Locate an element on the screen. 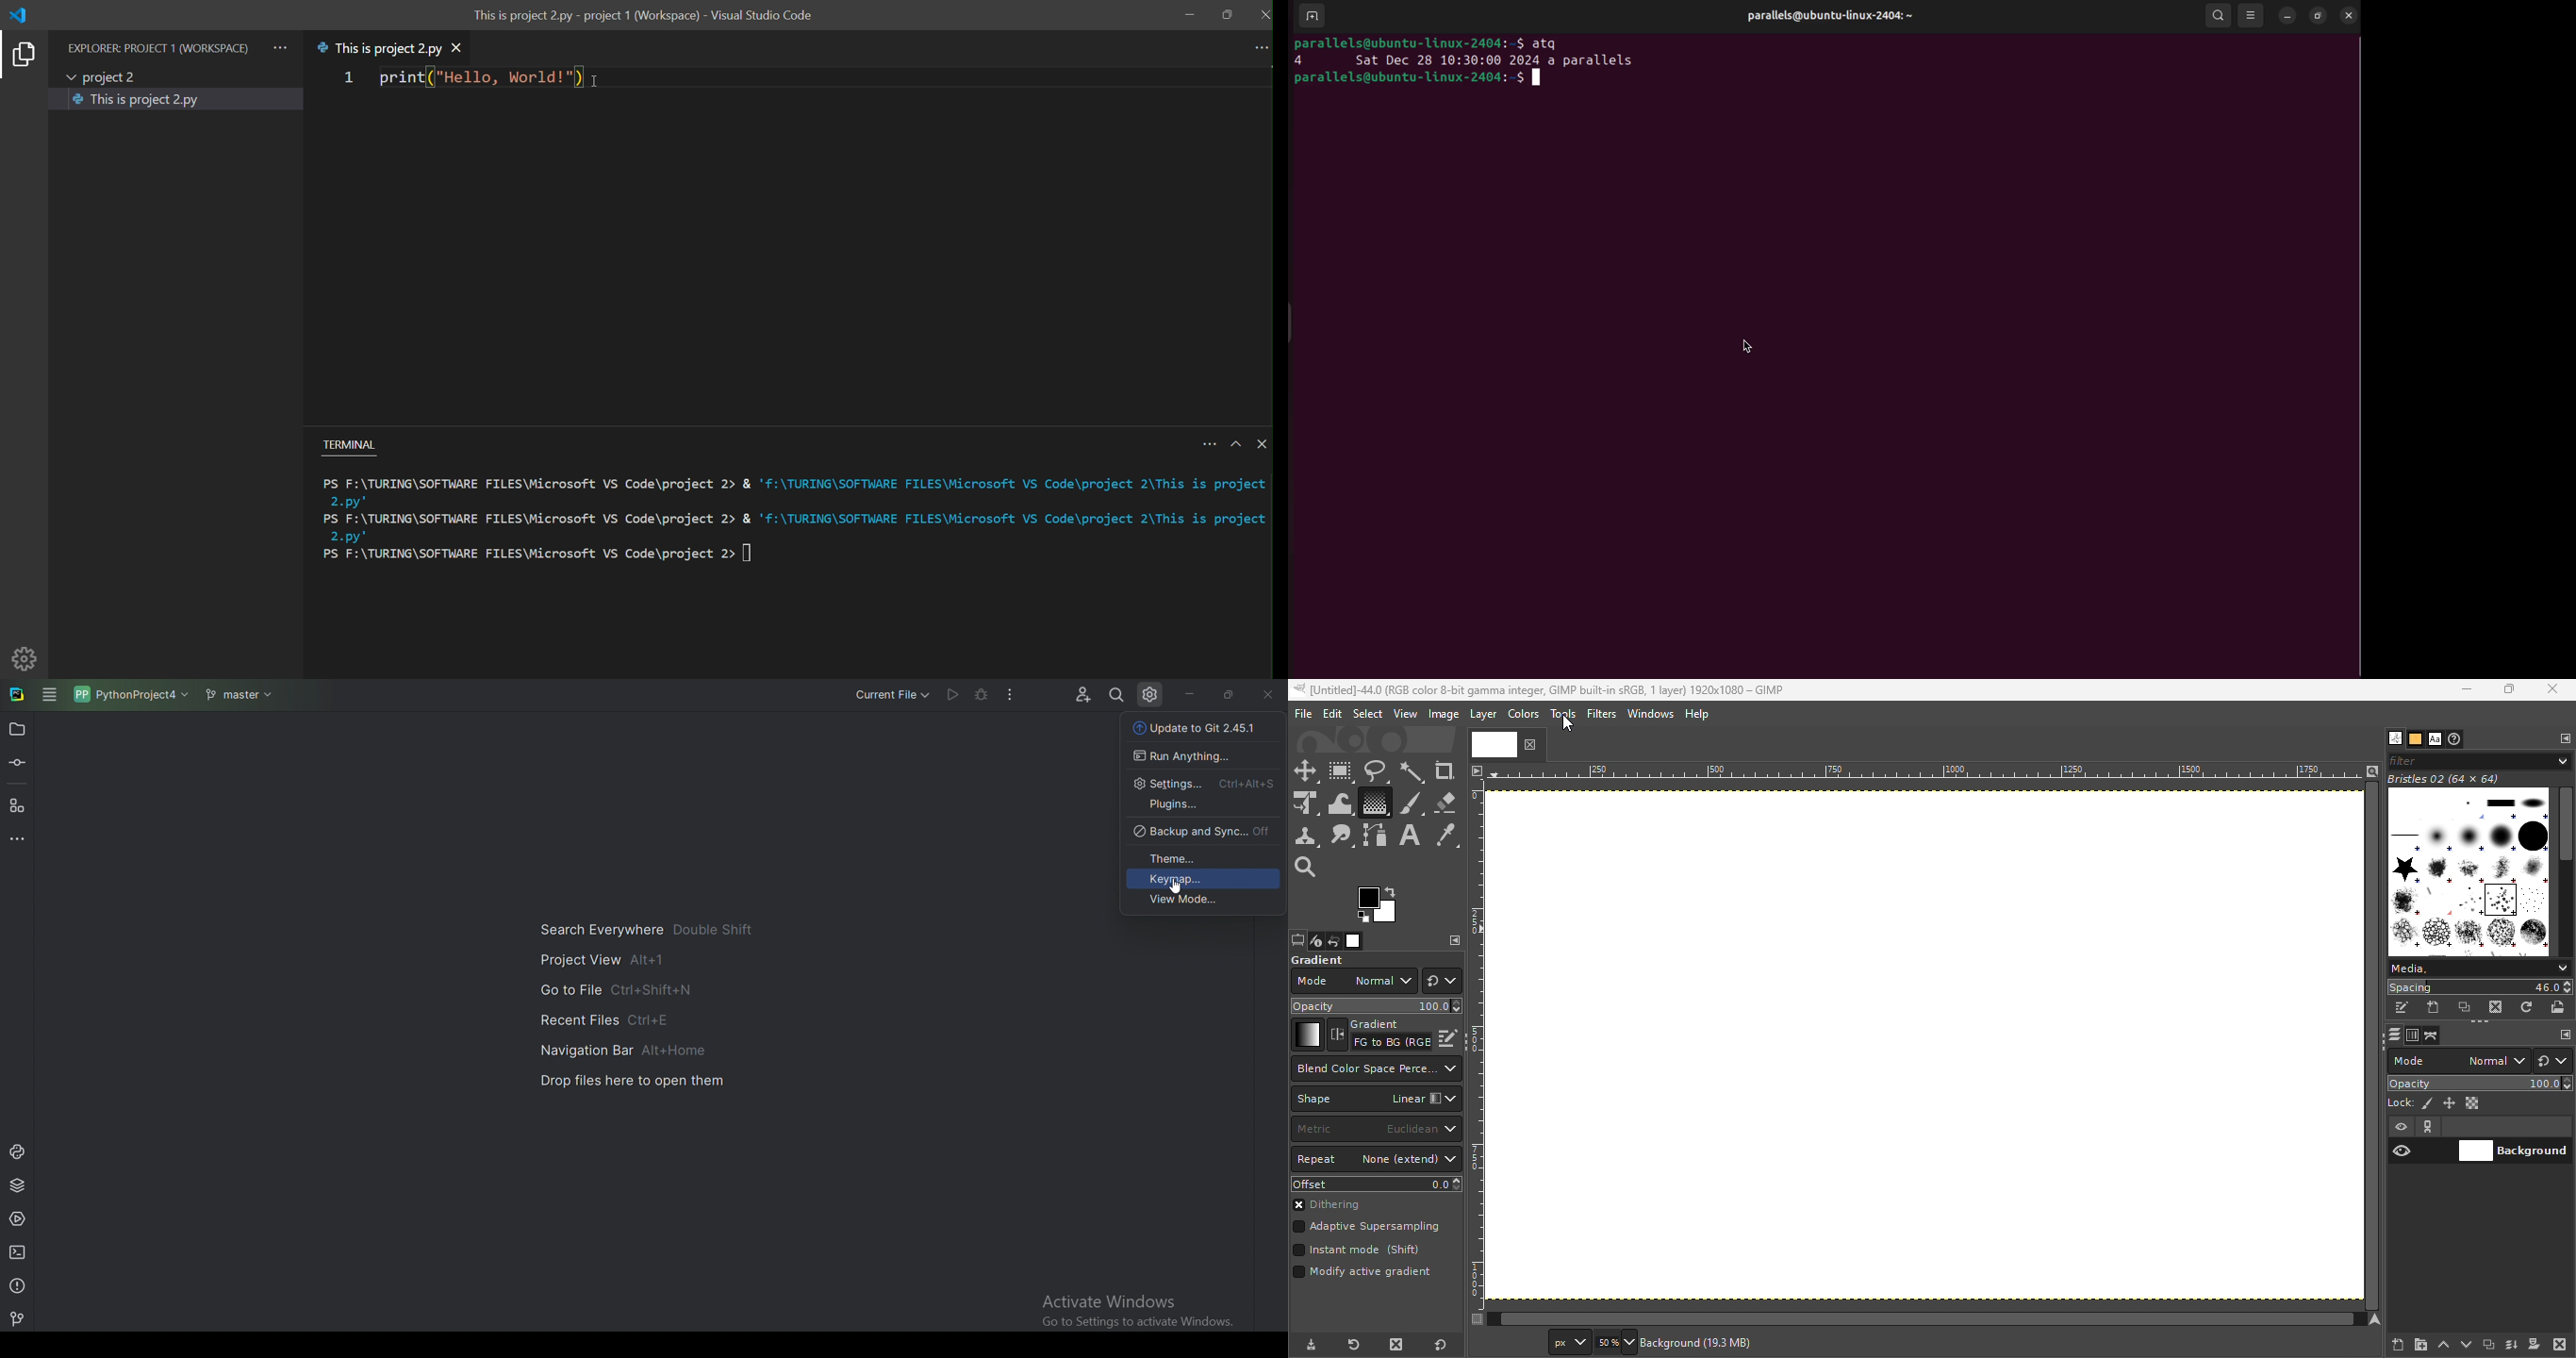 The image size is (2576, 1372). Cursor is located at coordinates (1175, 886).